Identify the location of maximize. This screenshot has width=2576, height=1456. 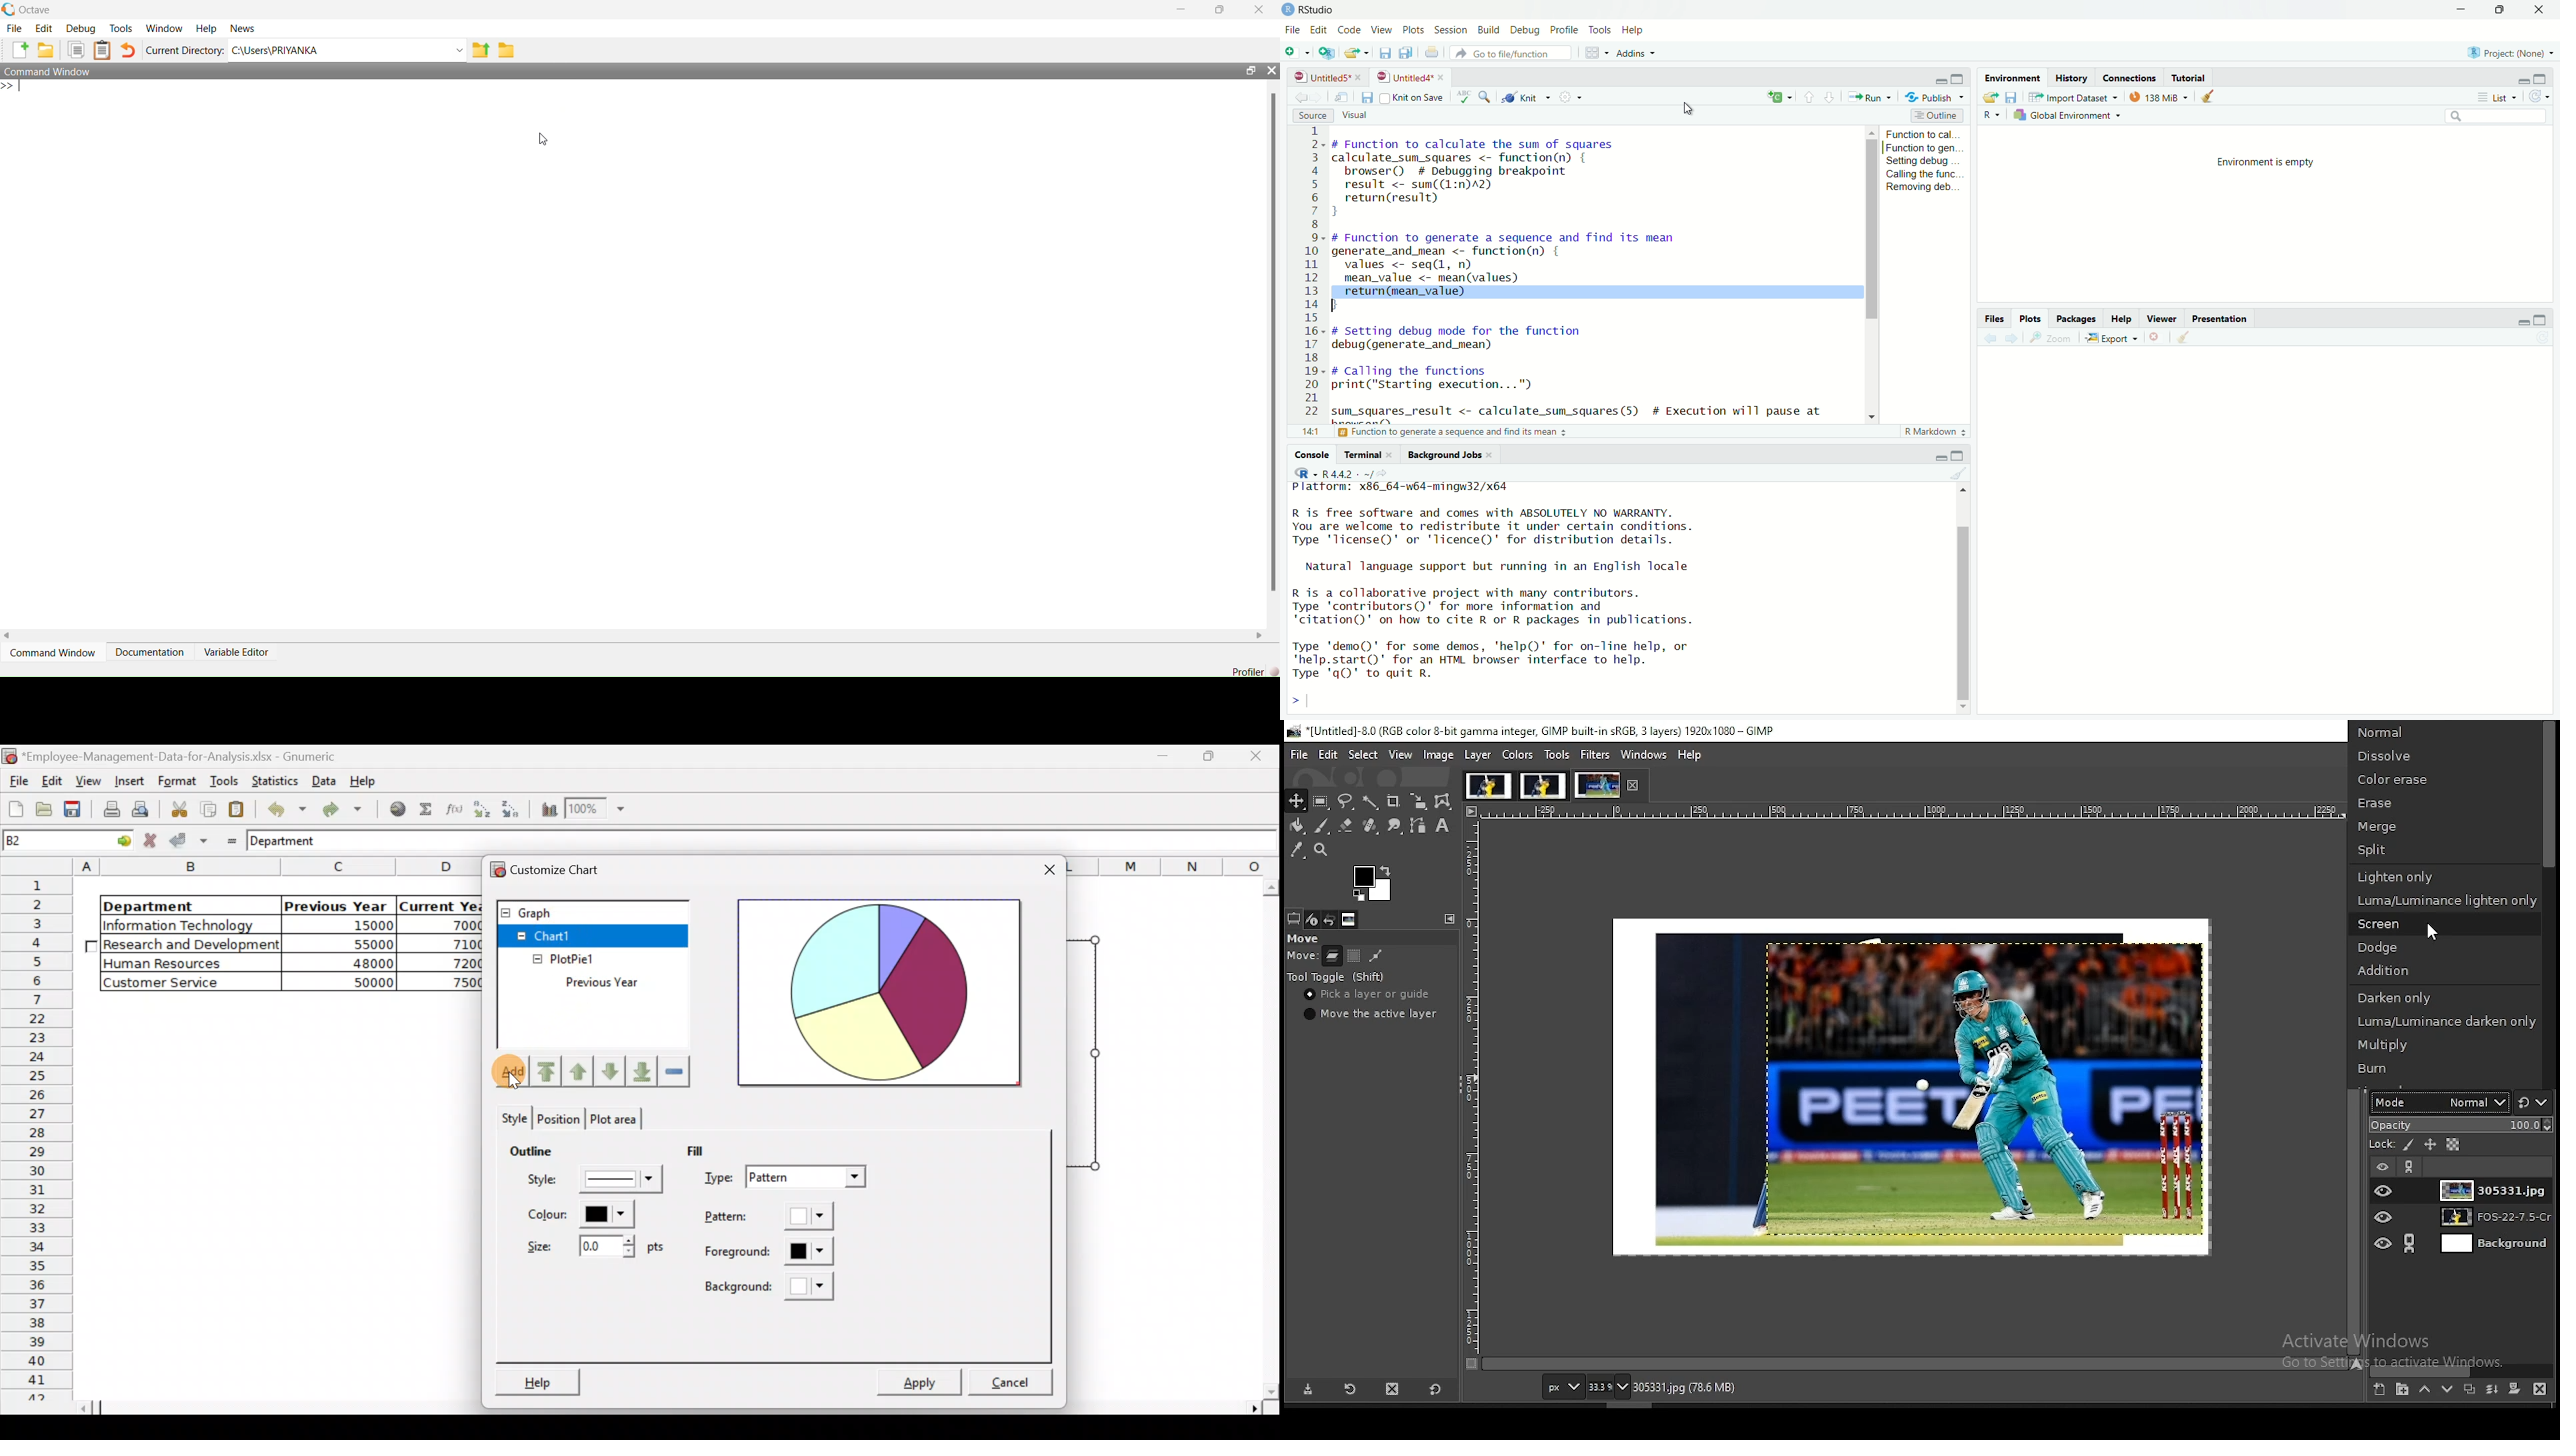
(1959, 453).